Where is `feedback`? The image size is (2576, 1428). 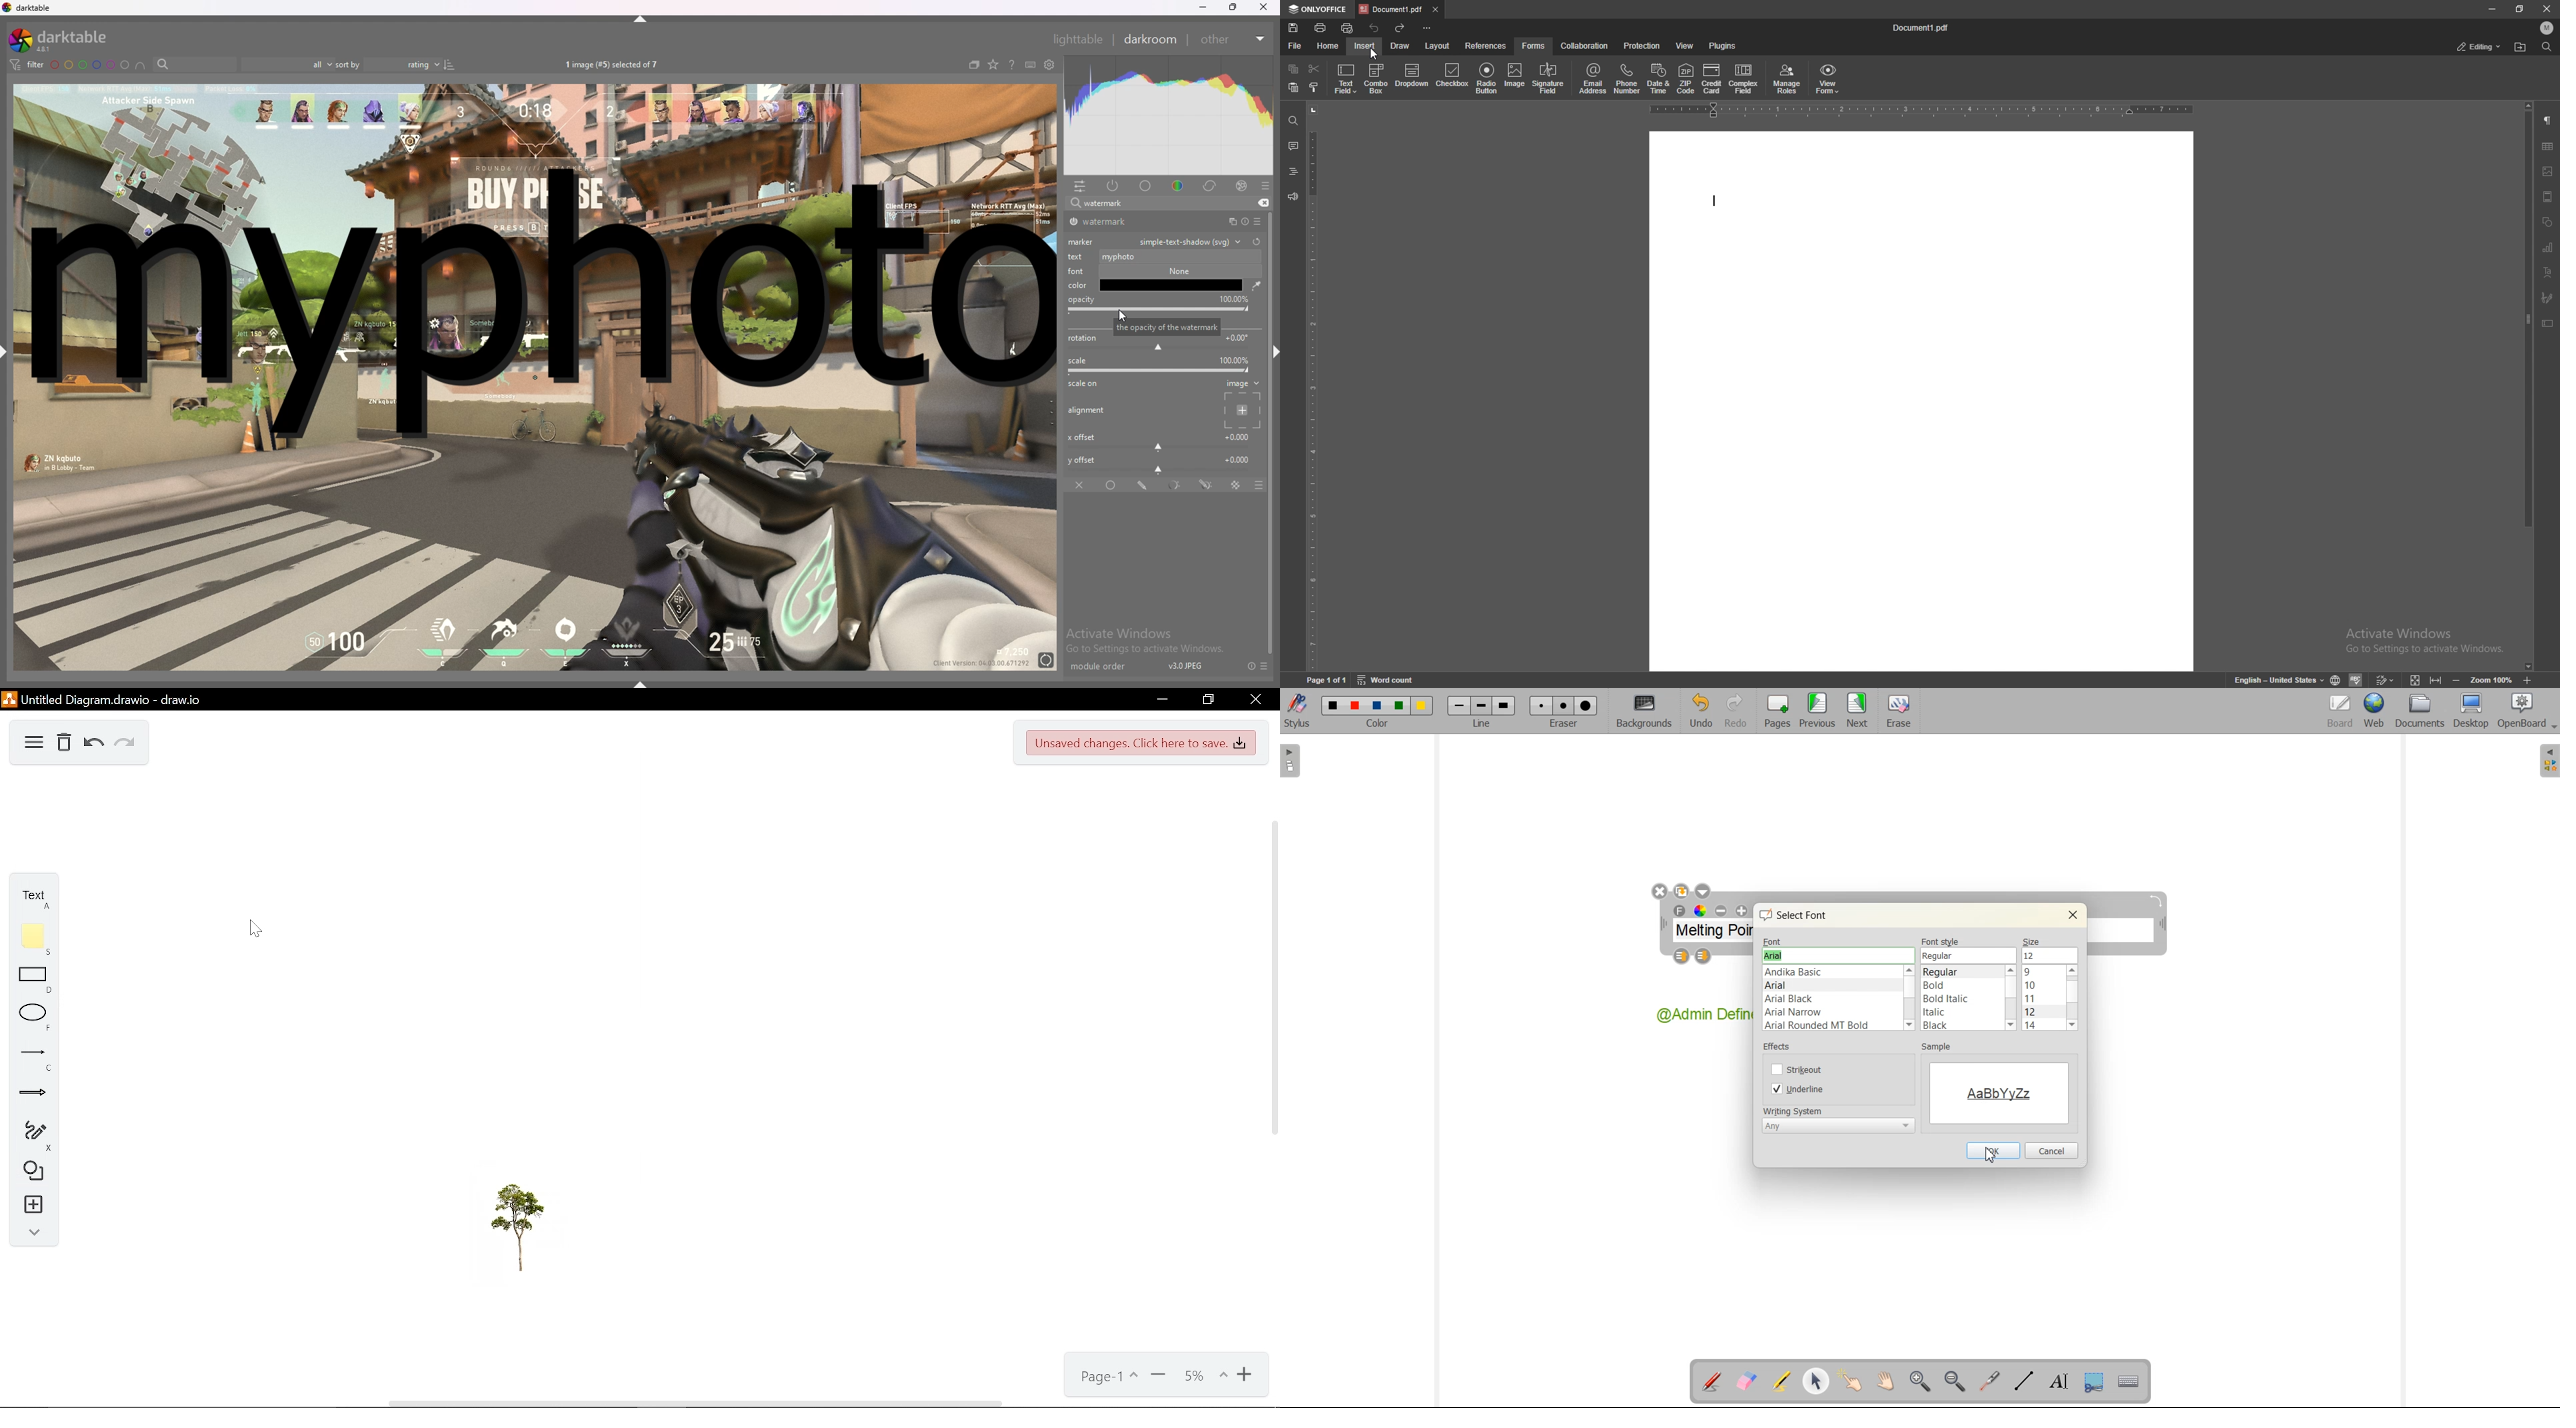
feedback is located at coordinates (1293, 196).